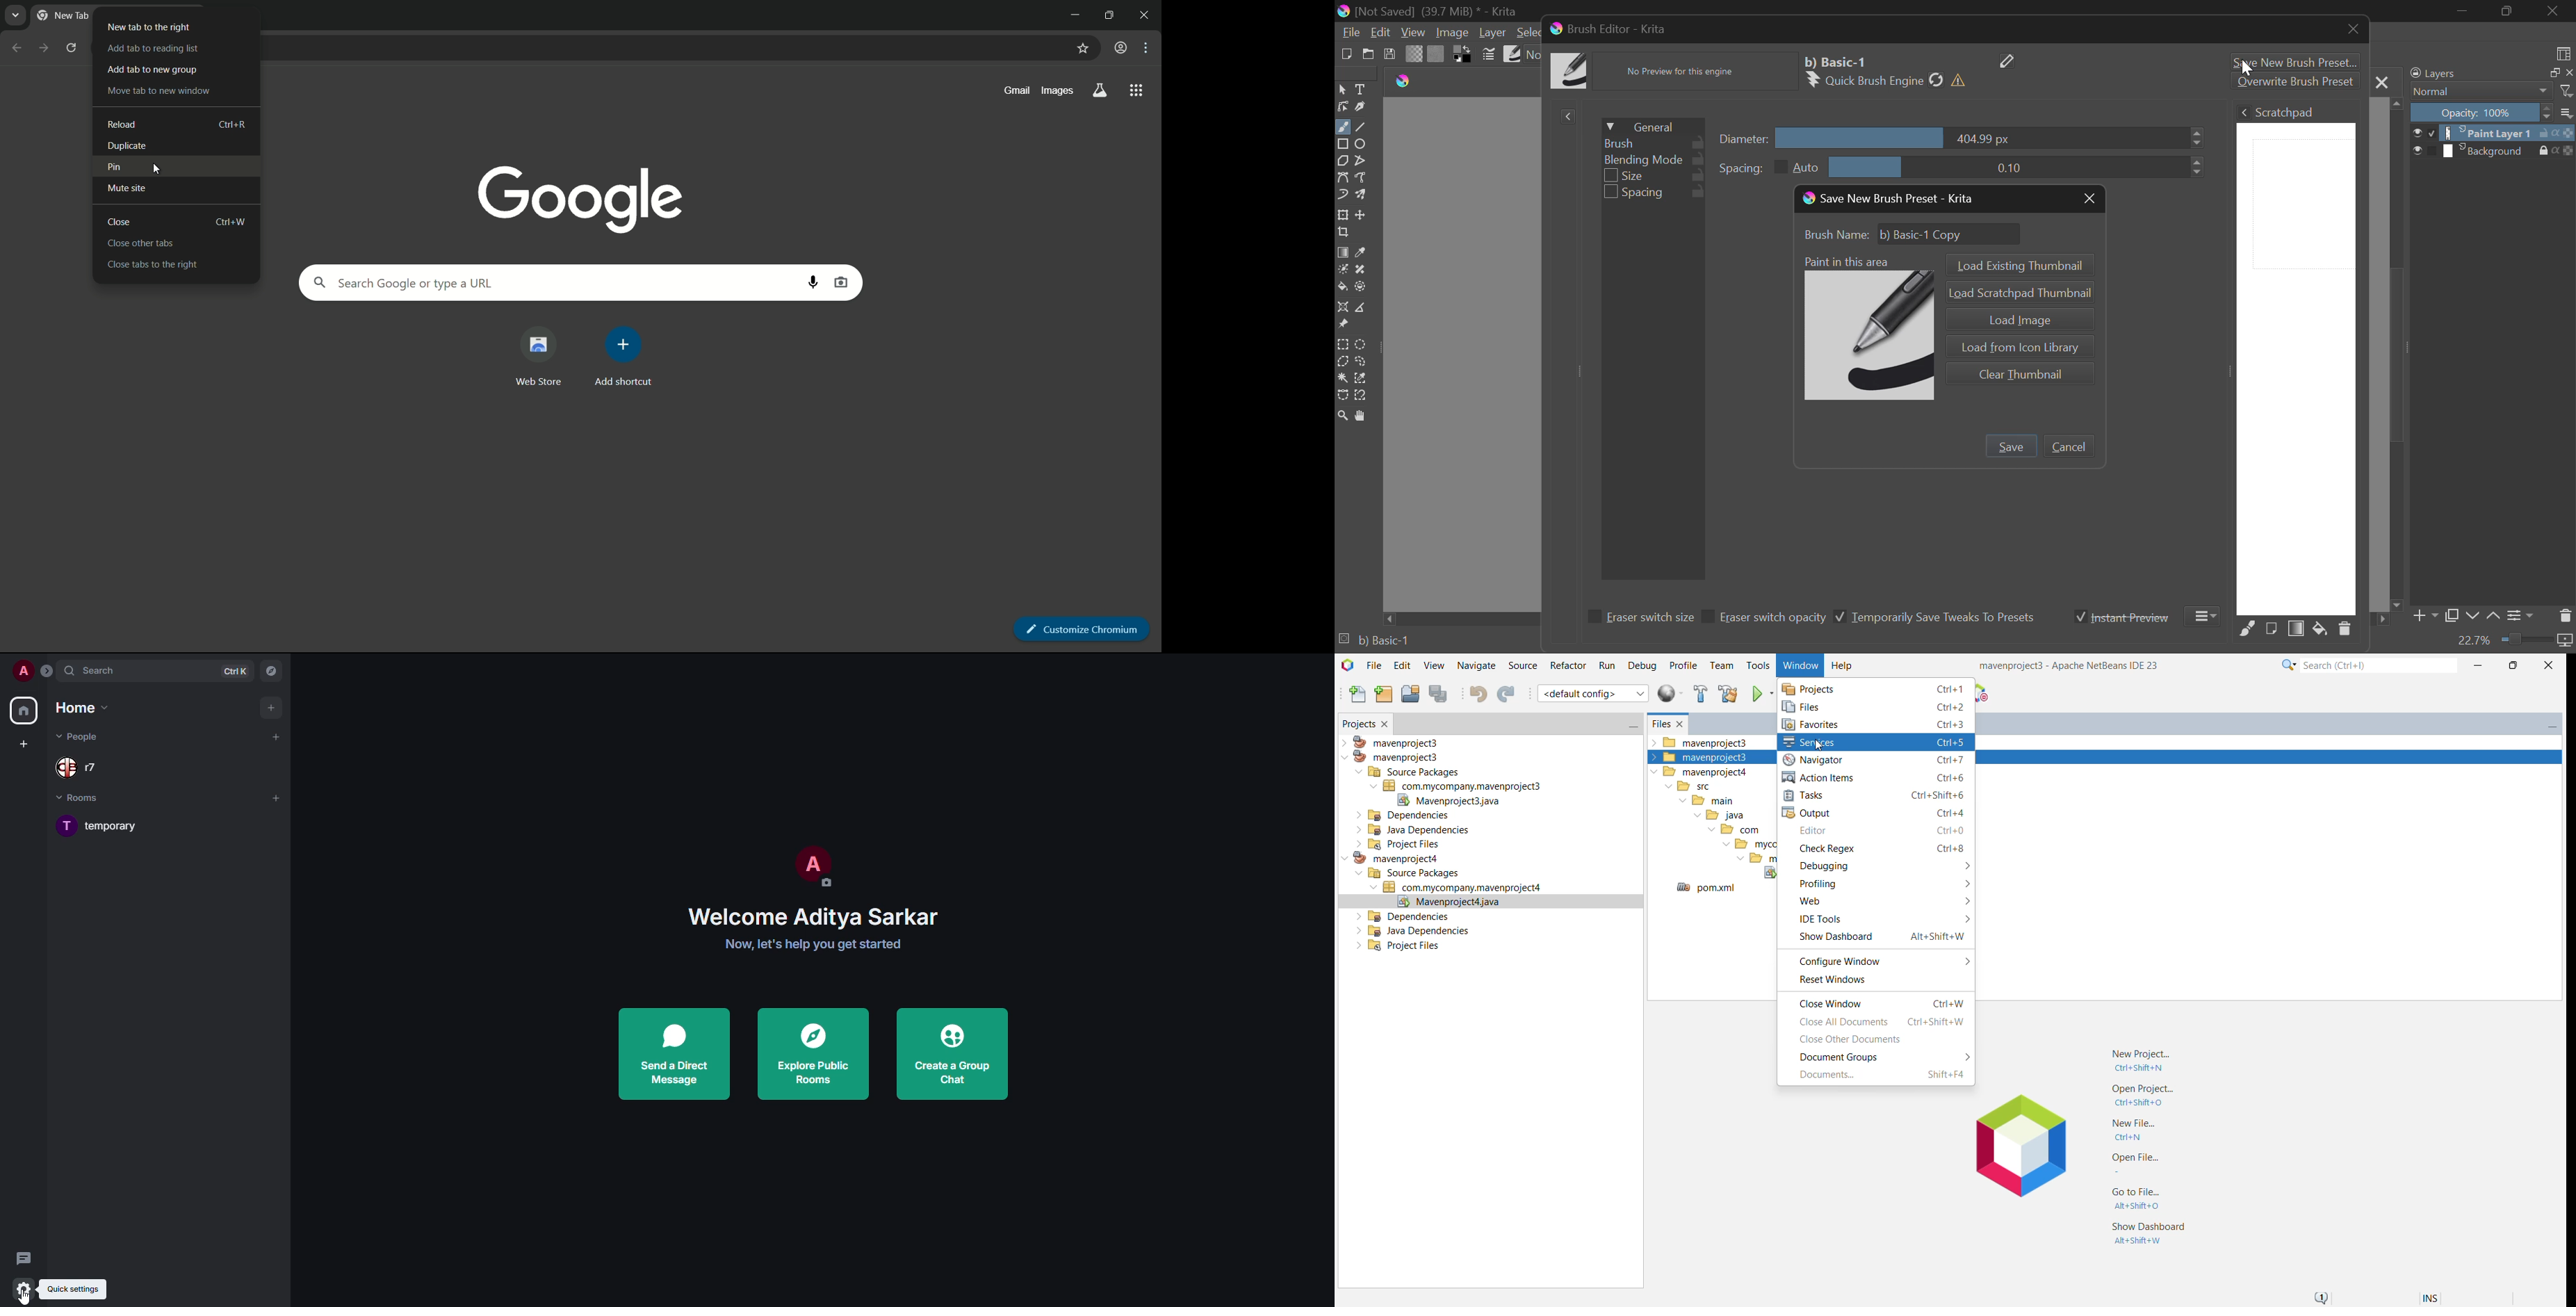 This screenshot has height=1316, width=2576. What do you see at coordinates (1393, 949) in the screenshot?
I see `Project Files` at bounding box center [1393, 949].